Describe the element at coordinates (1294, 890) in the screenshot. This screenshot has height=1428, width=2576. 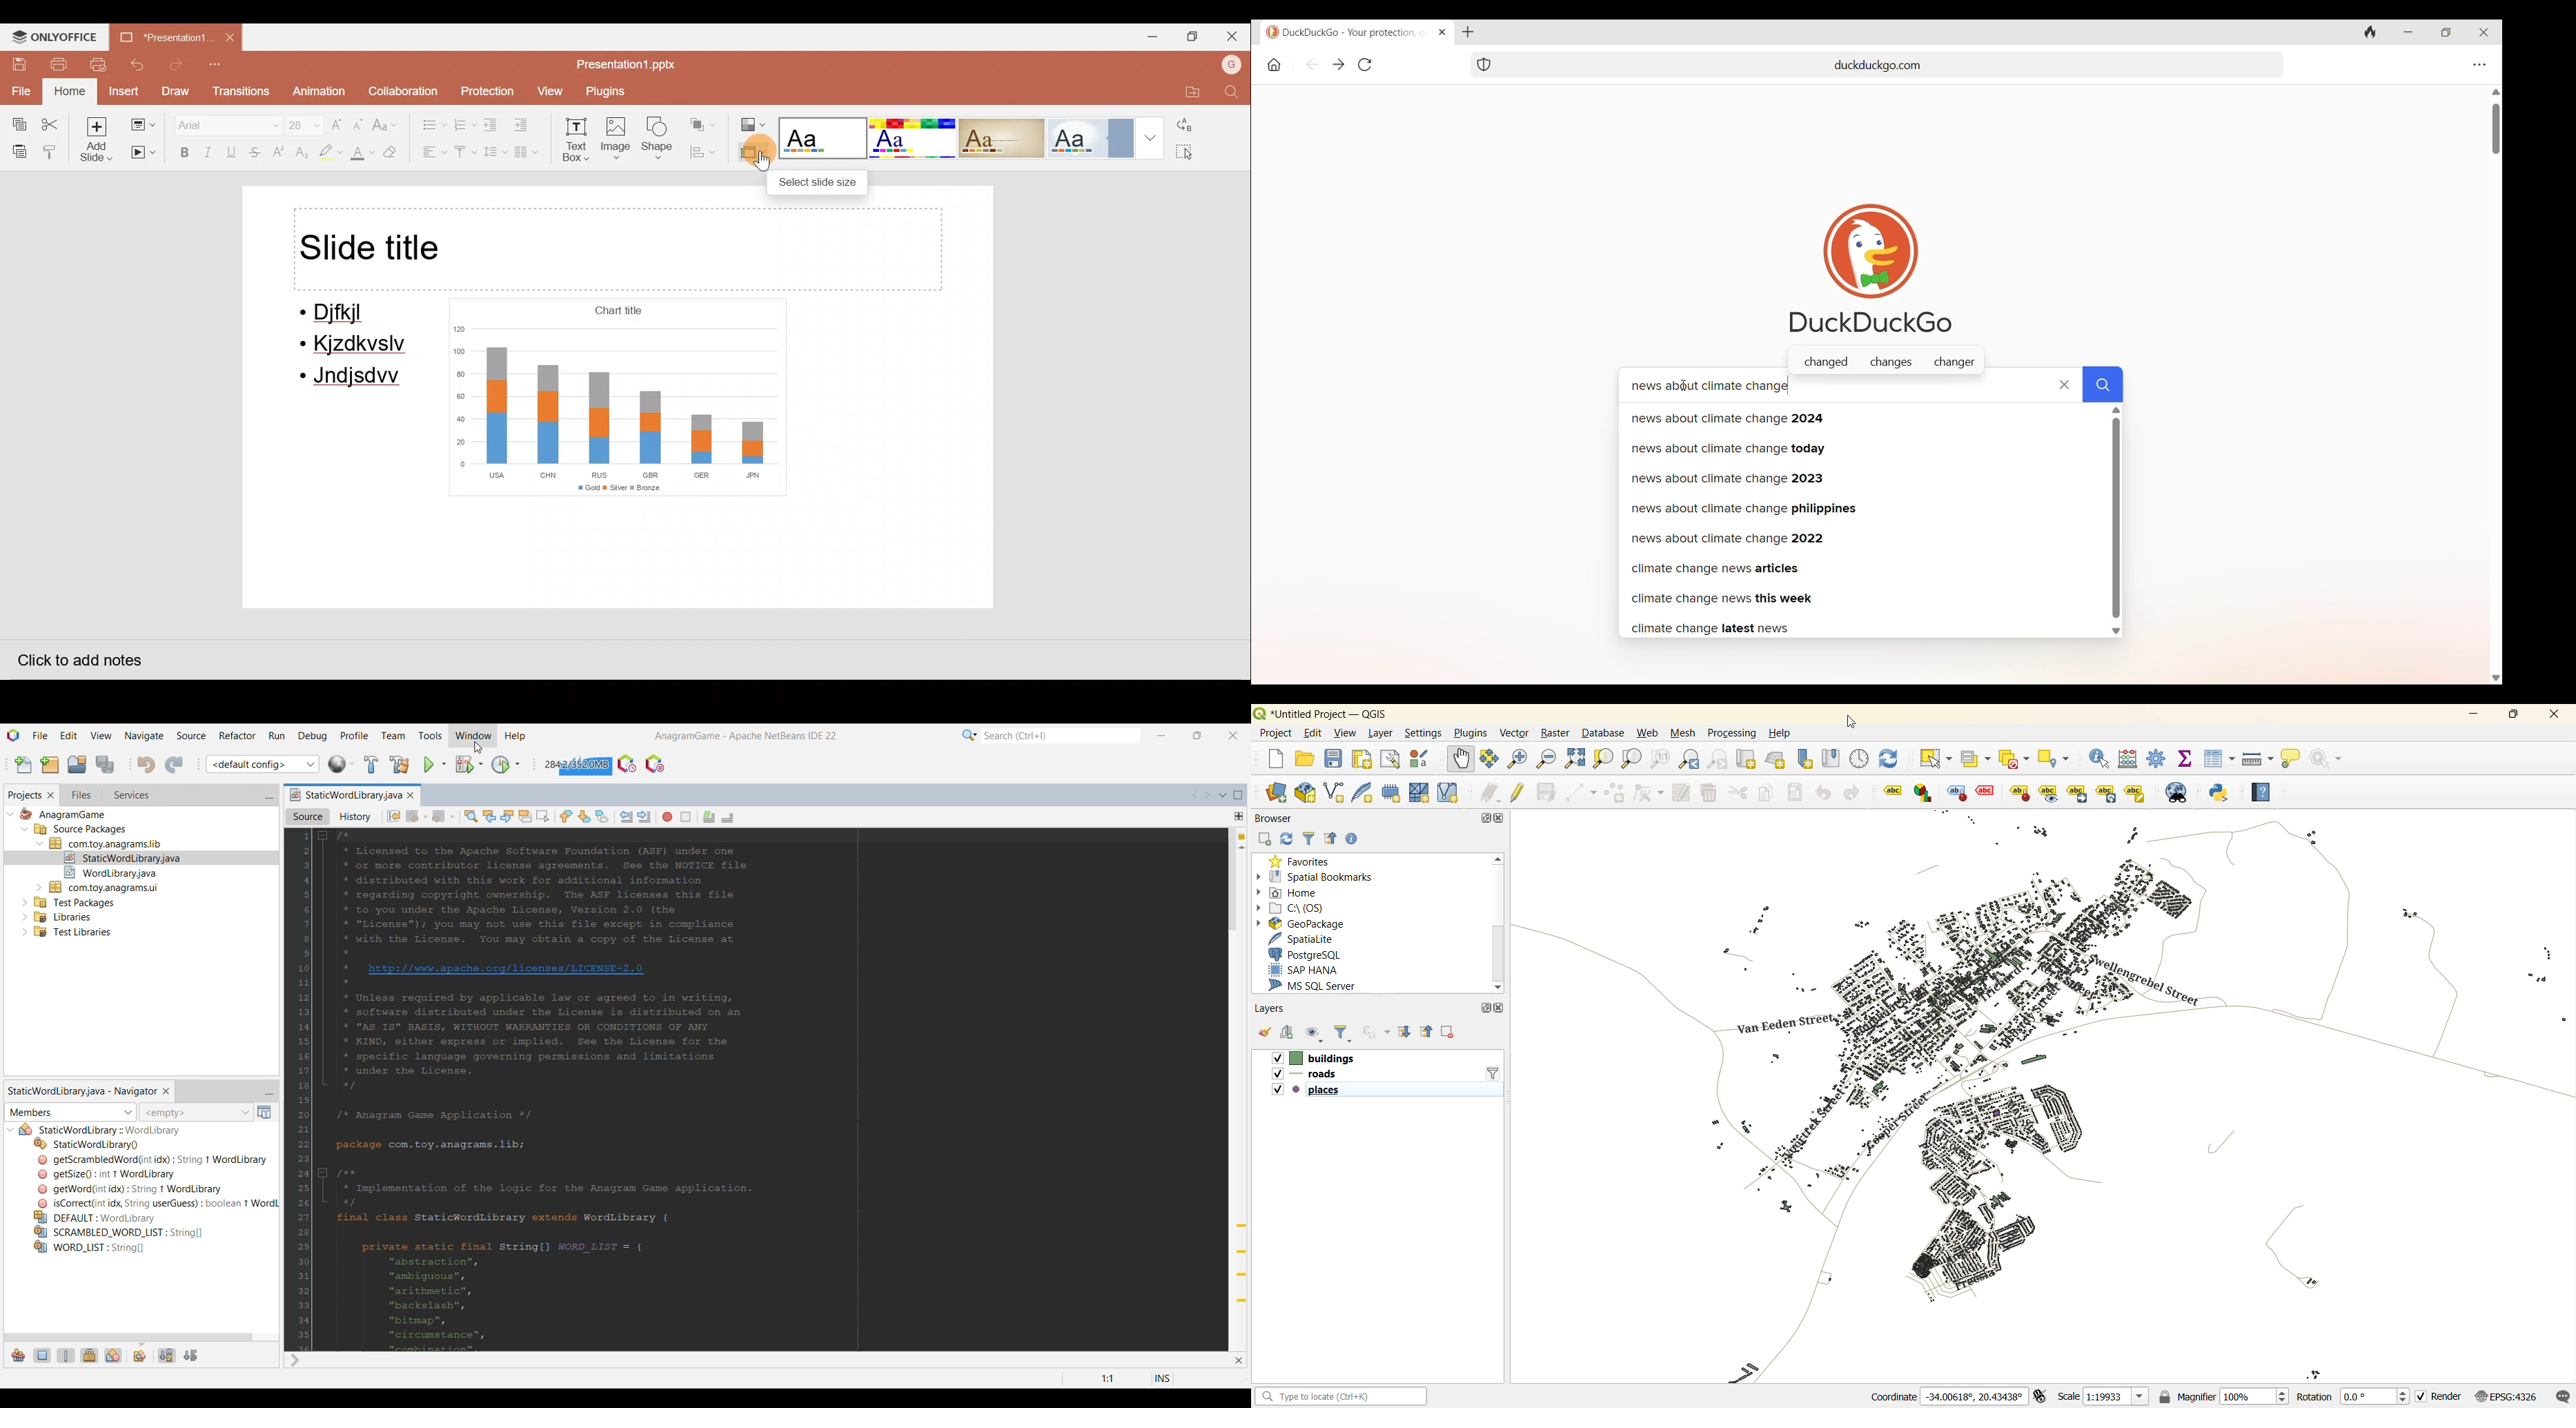
I see `home` at that location.